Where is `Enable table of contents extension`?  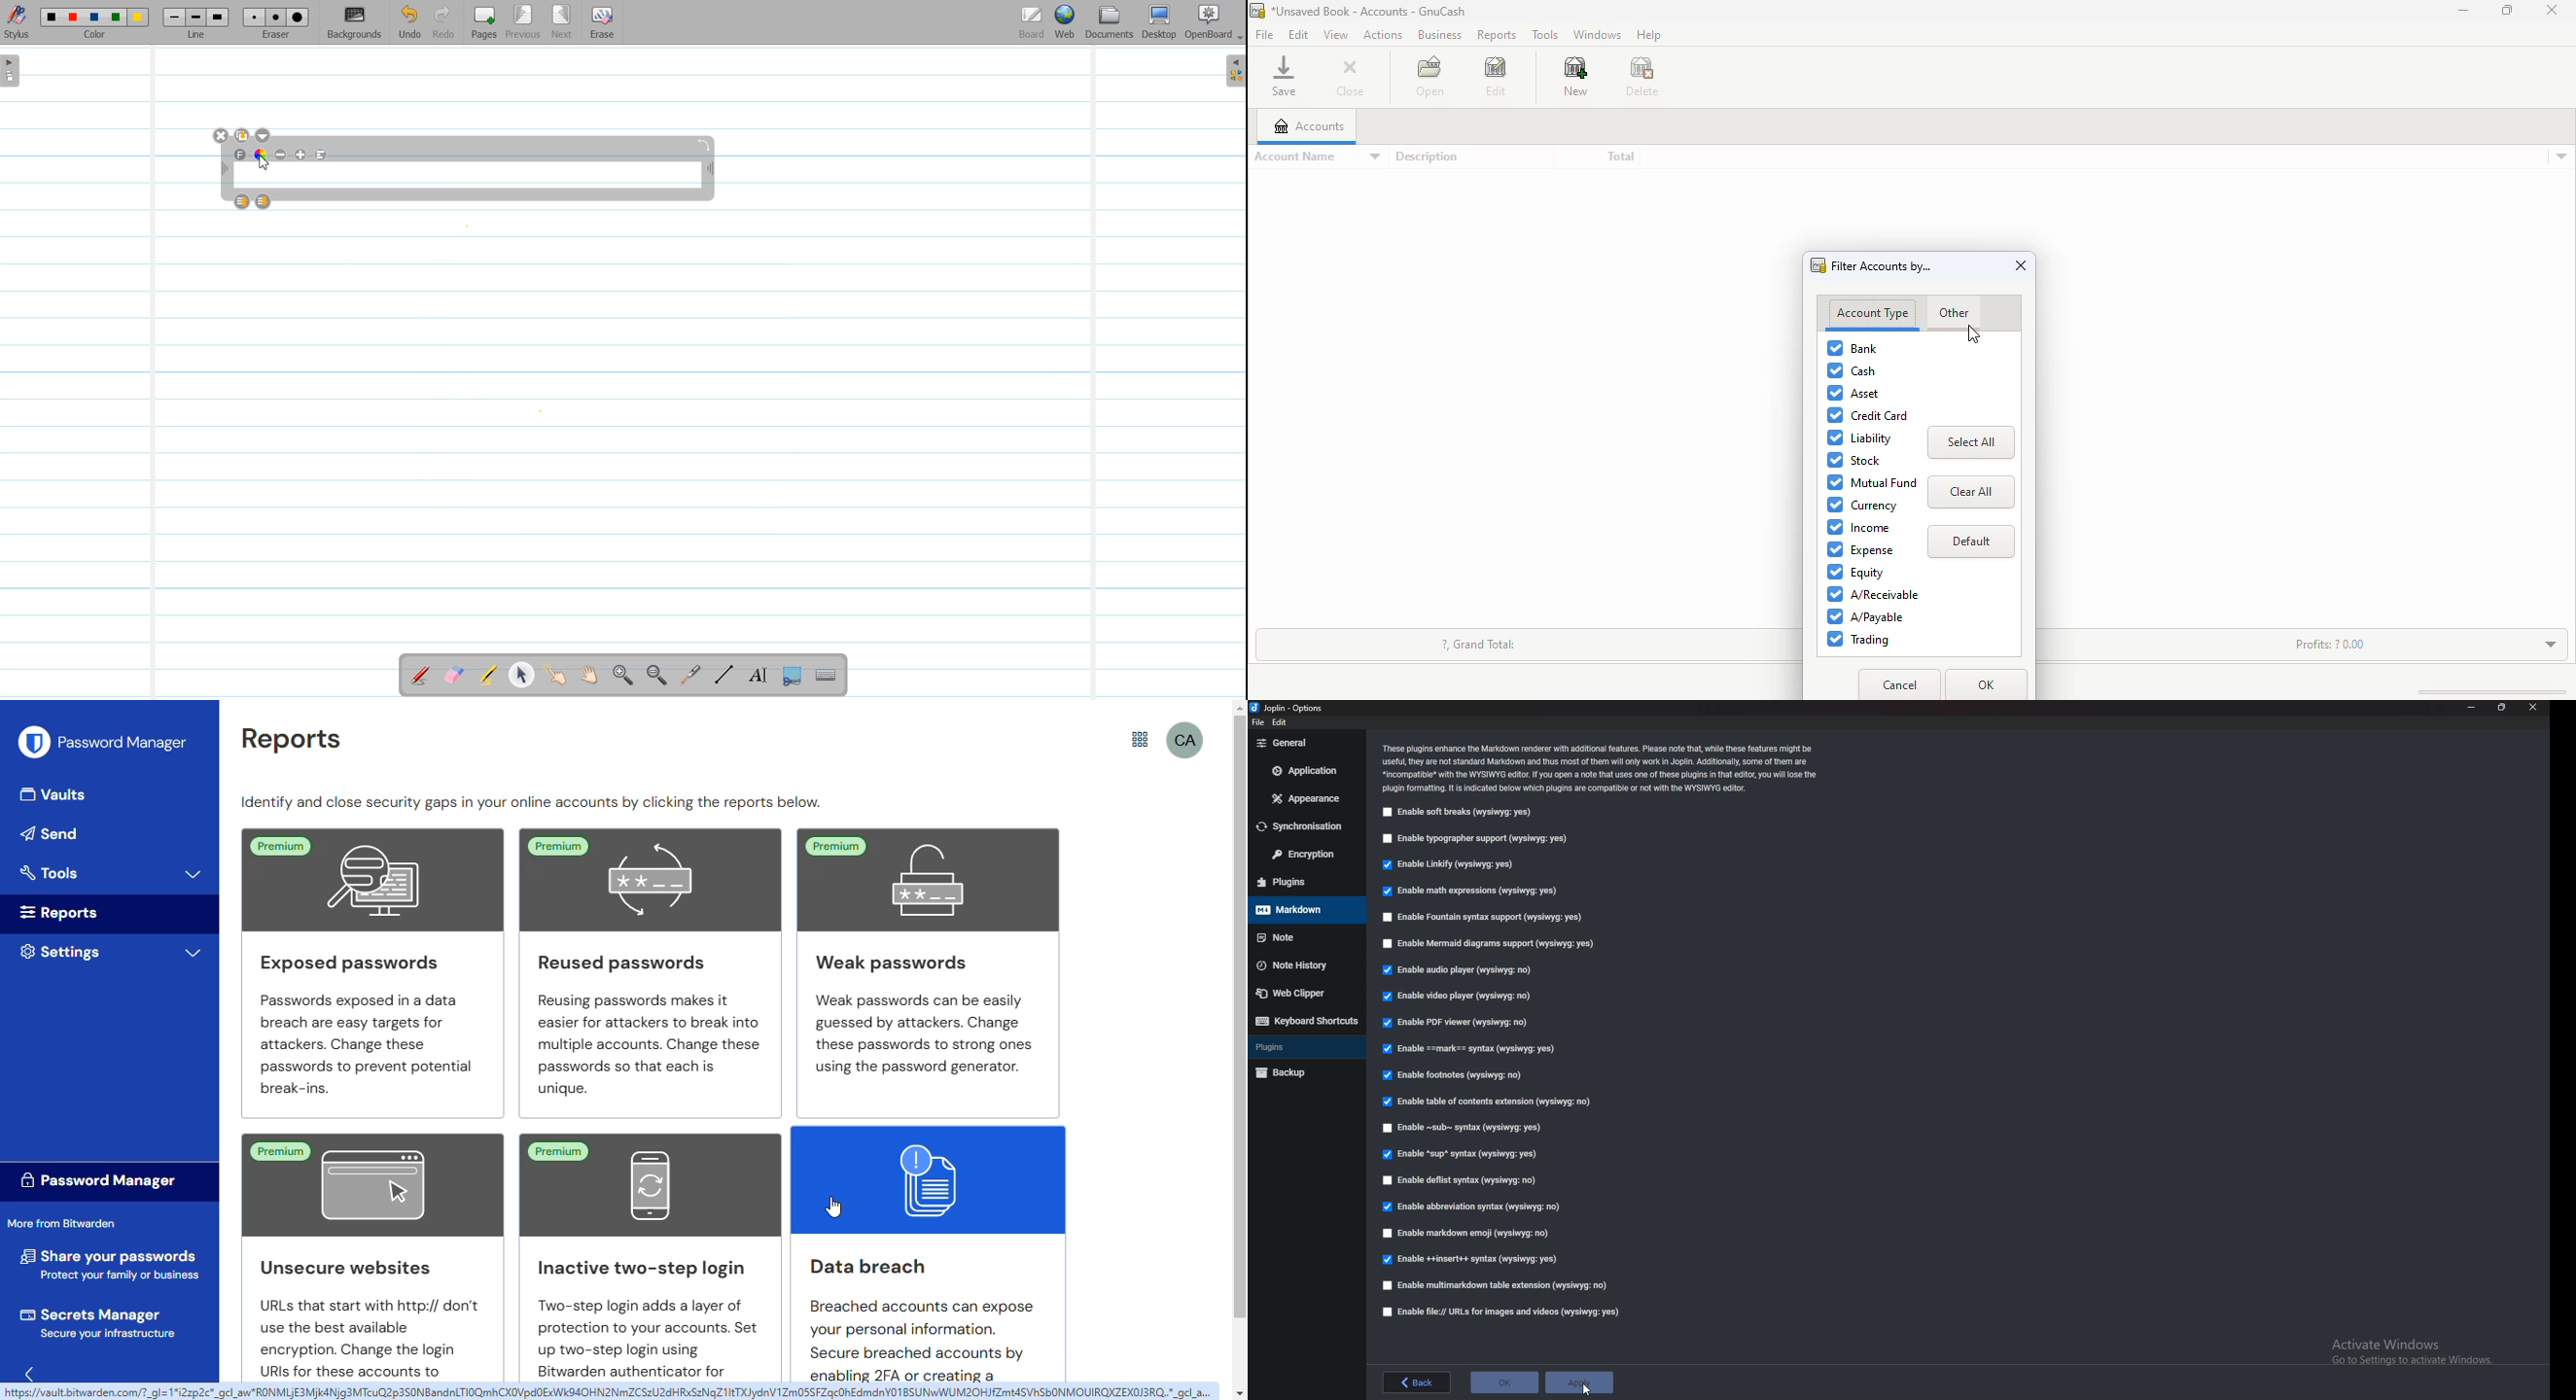 Enable table of contents extension is located at coordinates (1491, 1101).